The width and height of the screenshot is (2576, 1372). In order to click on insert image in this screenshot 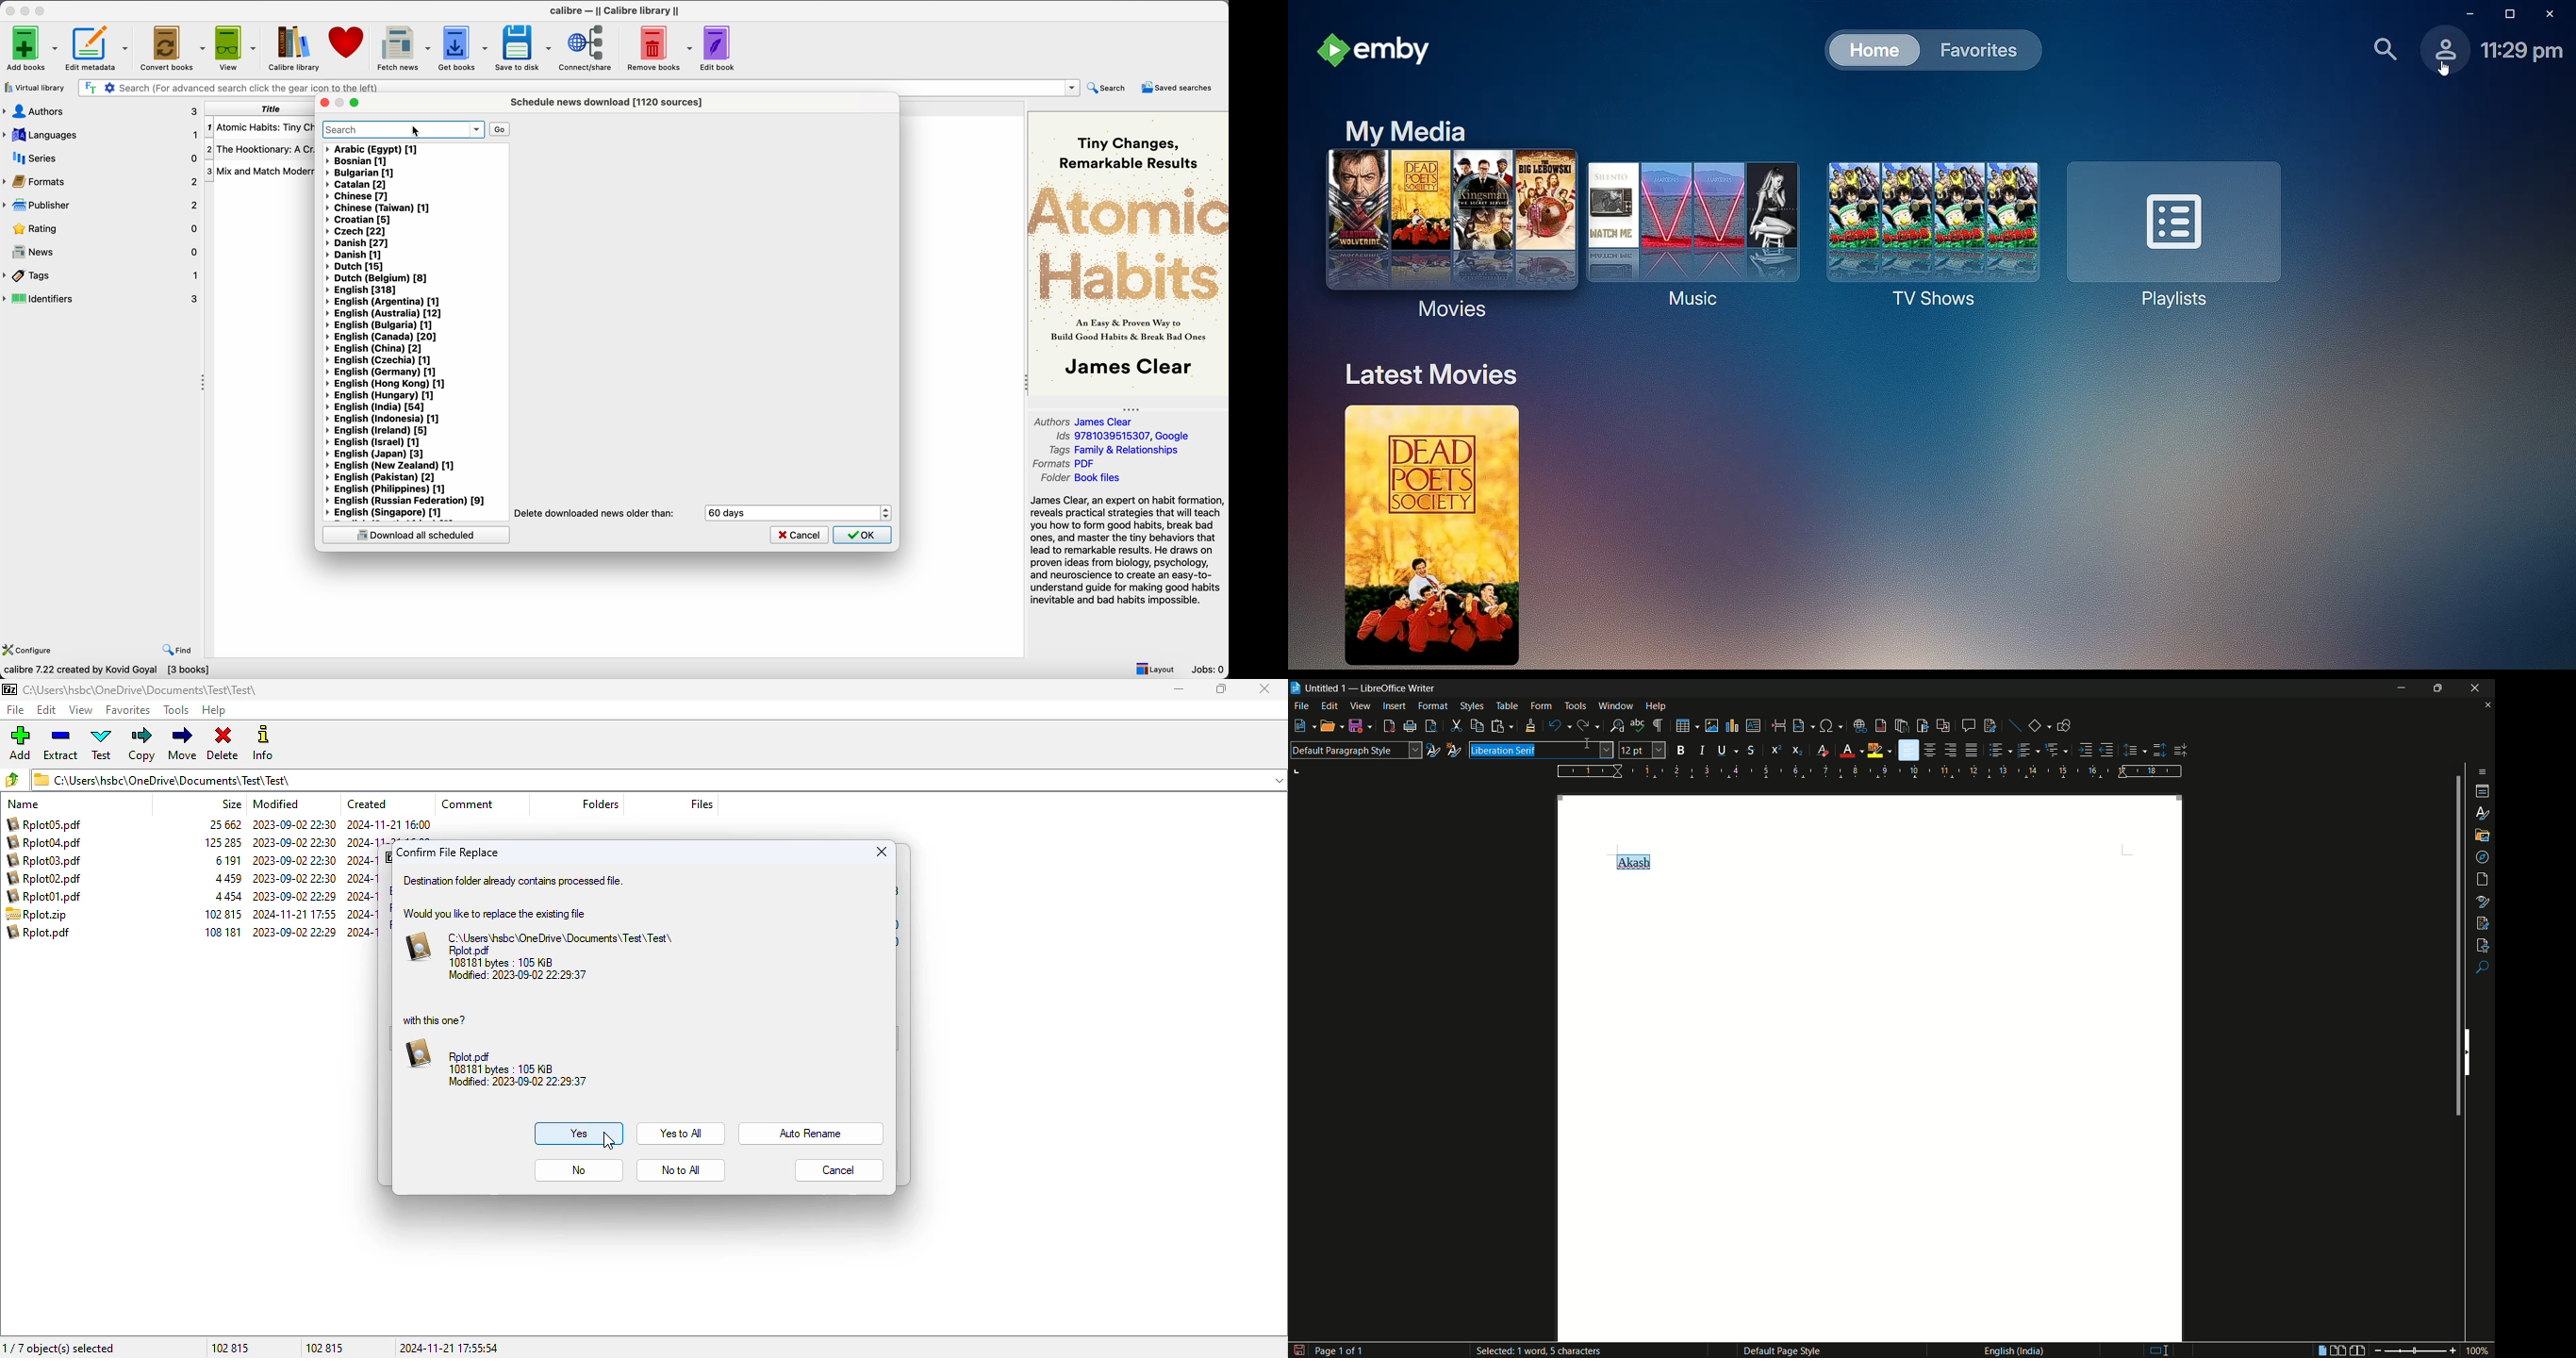, I will do `click(1712, 726)`.